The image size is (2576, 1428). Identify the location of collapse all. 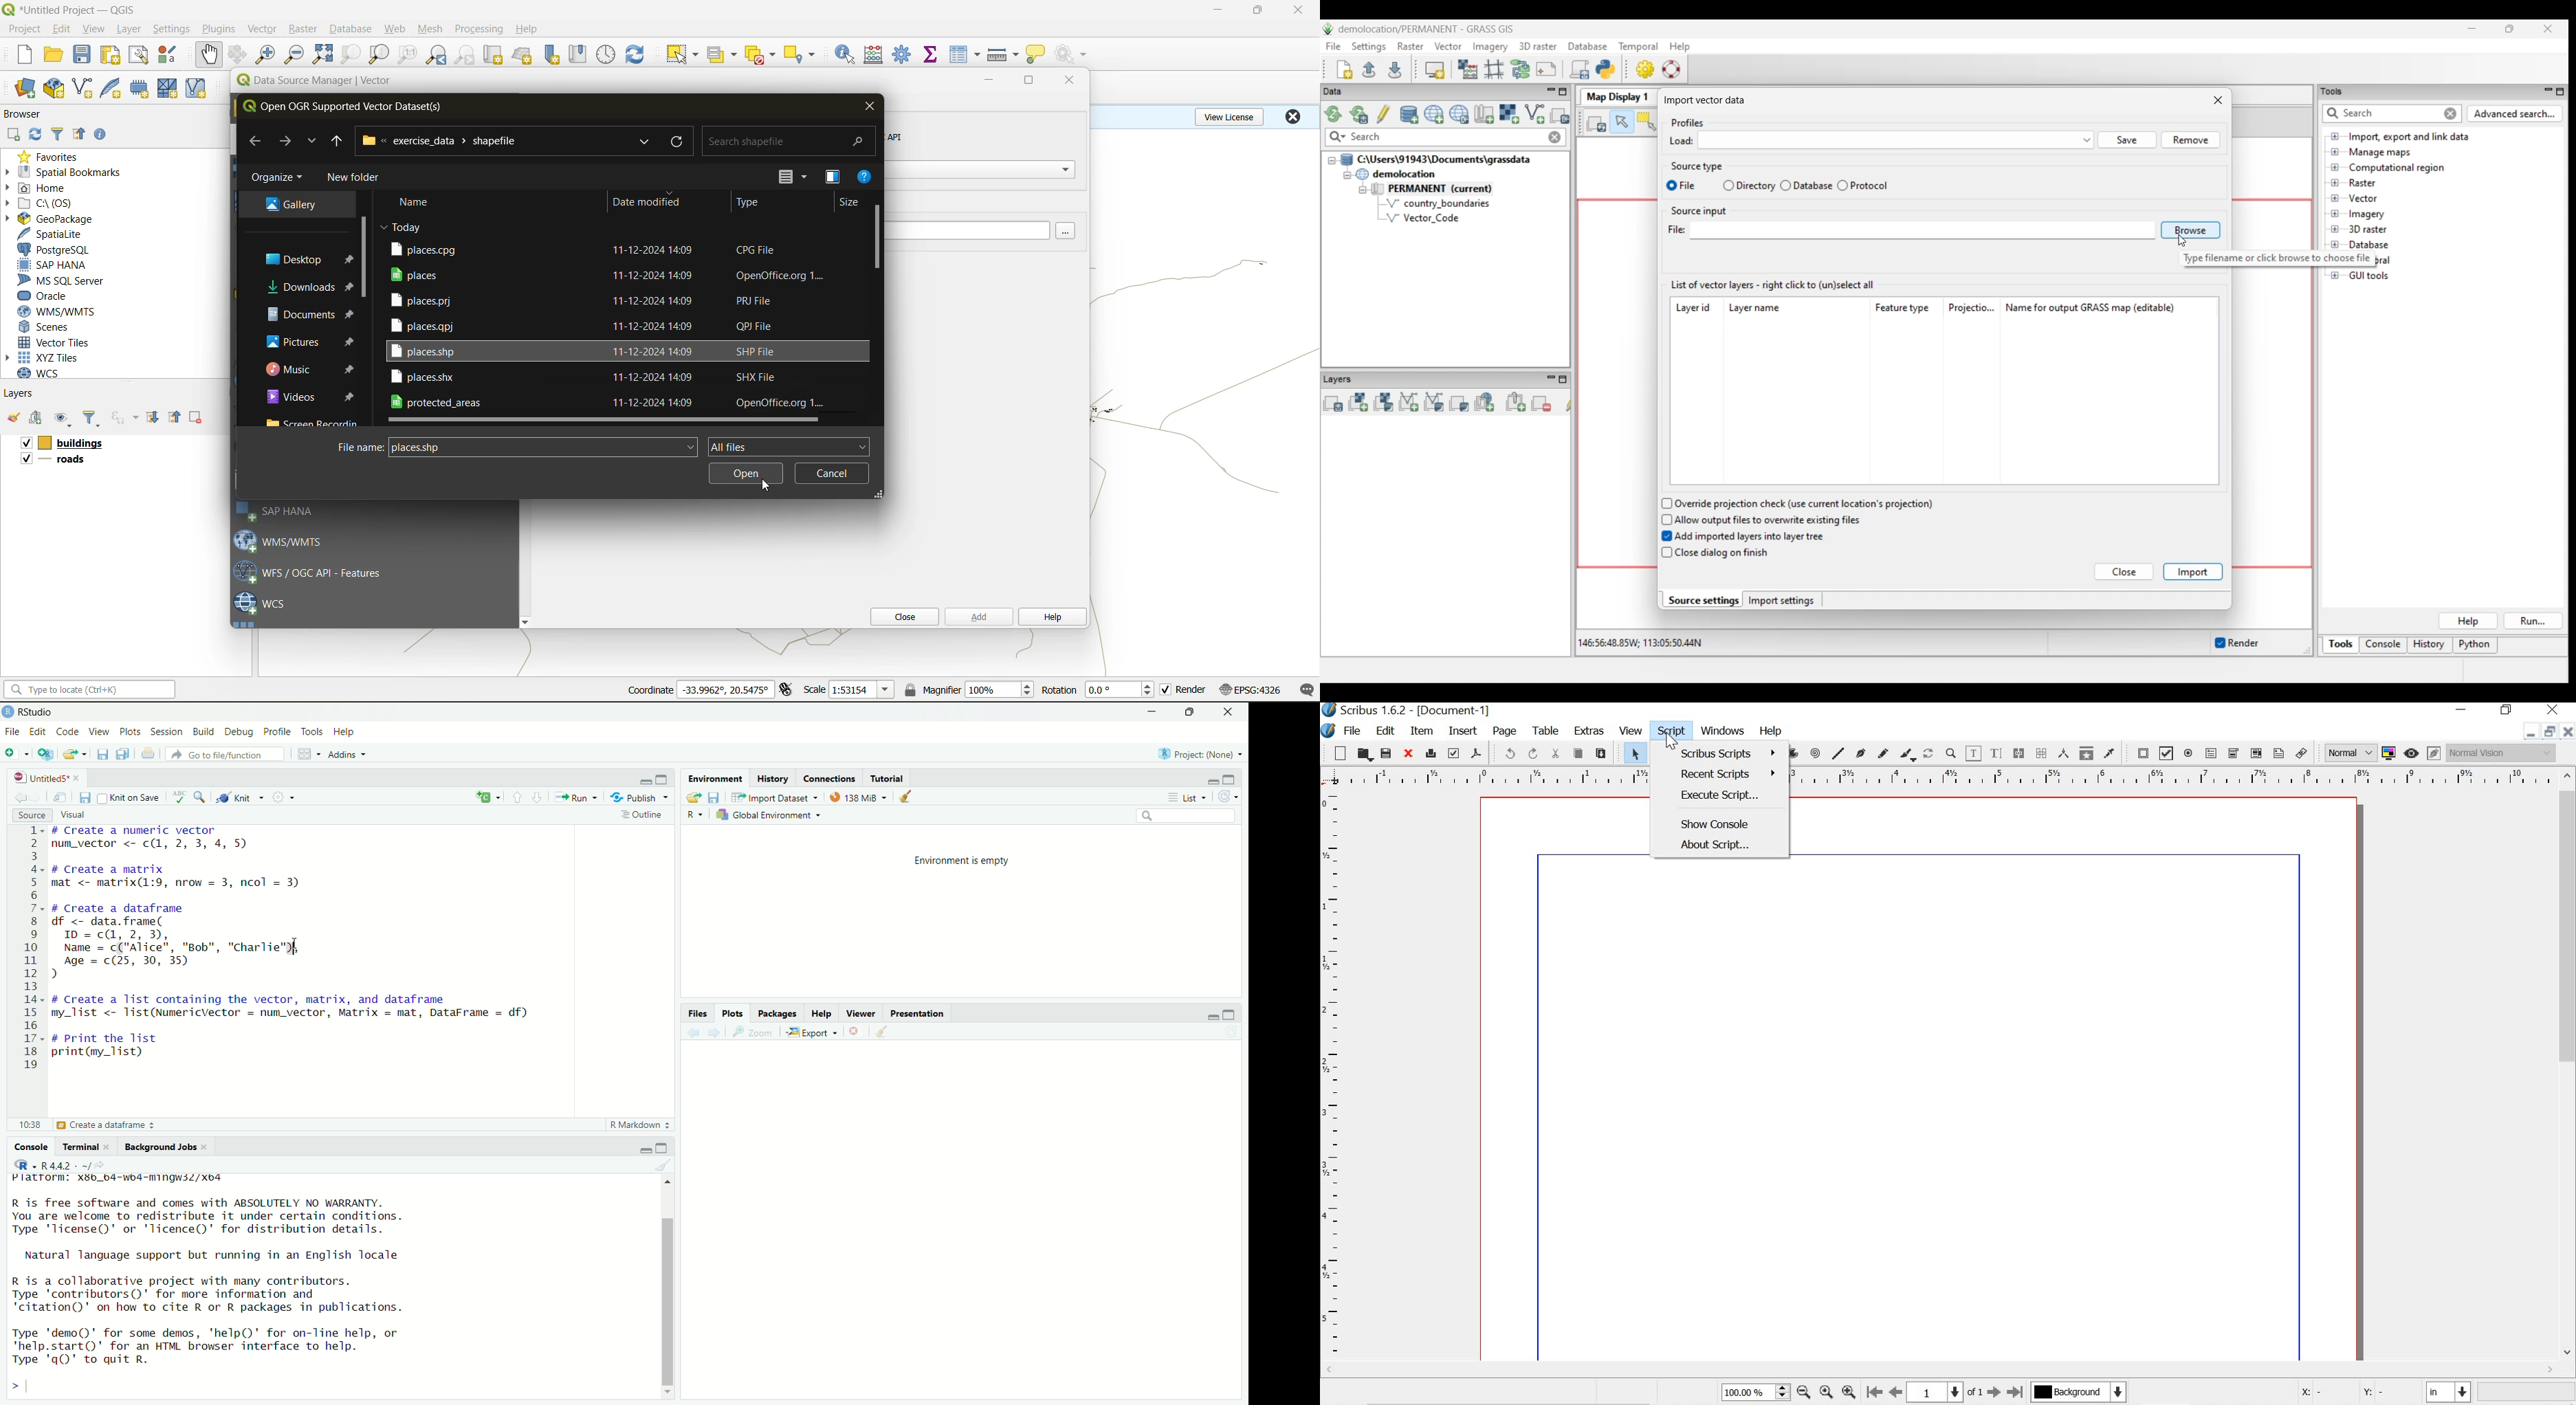
(177, 417).